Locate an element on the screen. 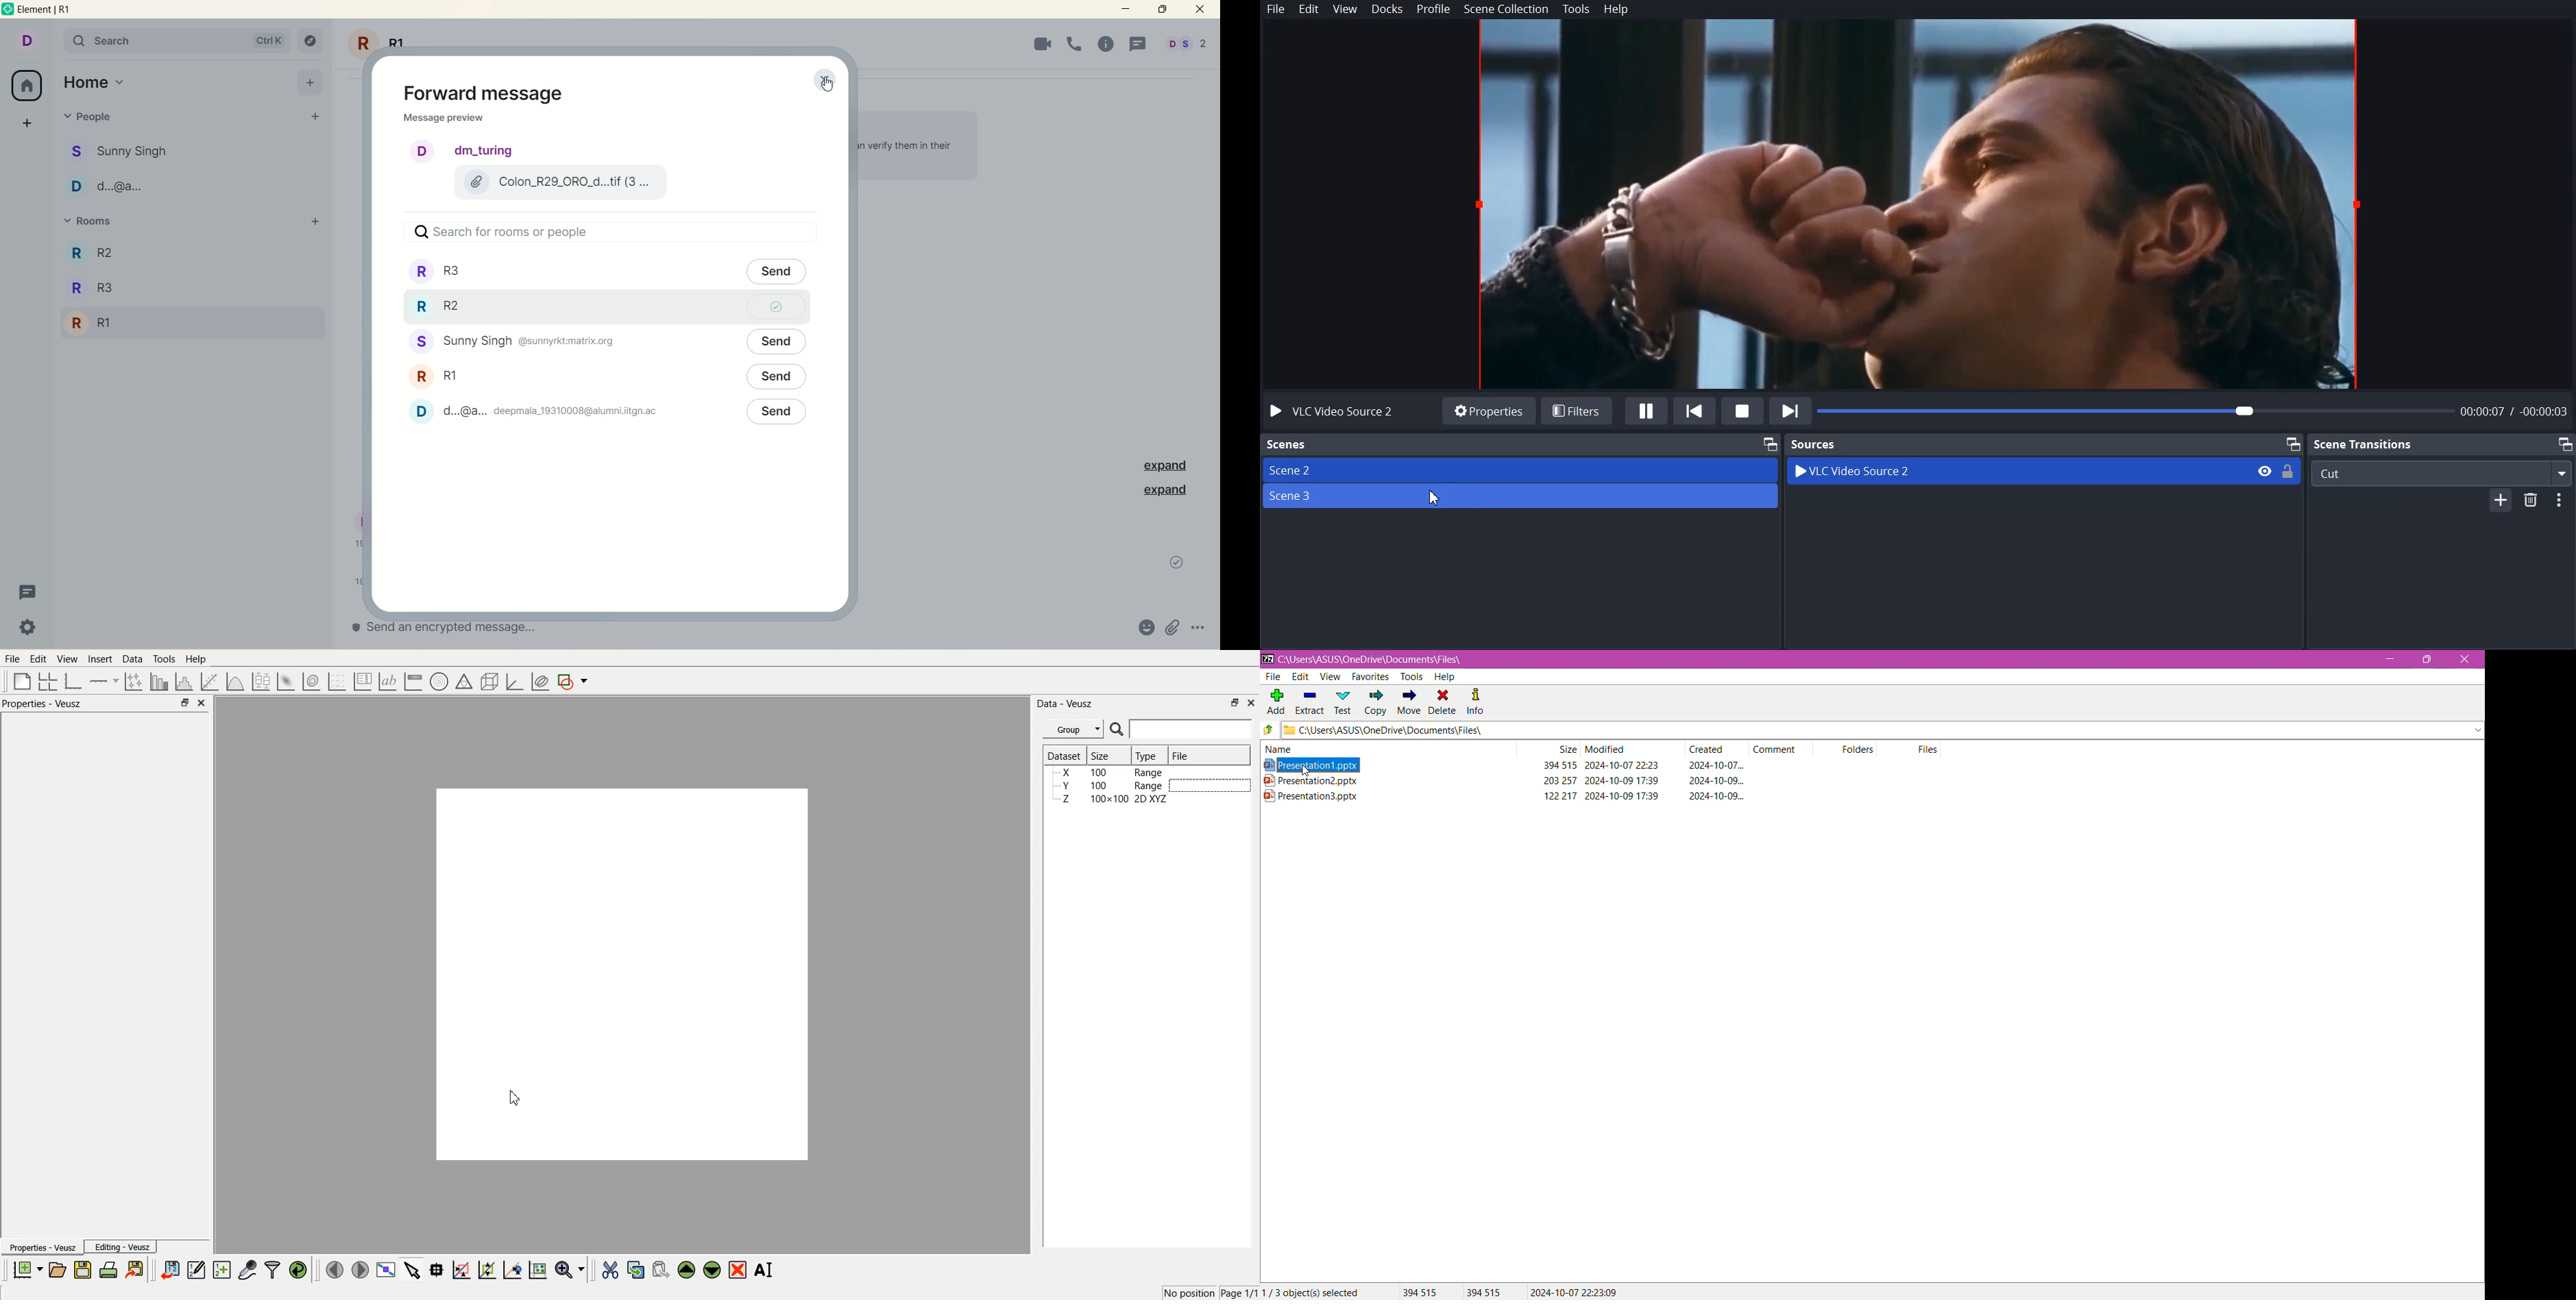 Image resolution: width=2576 pixels, height=1316 pixels. Cut is located at coordinates (2442, 473).